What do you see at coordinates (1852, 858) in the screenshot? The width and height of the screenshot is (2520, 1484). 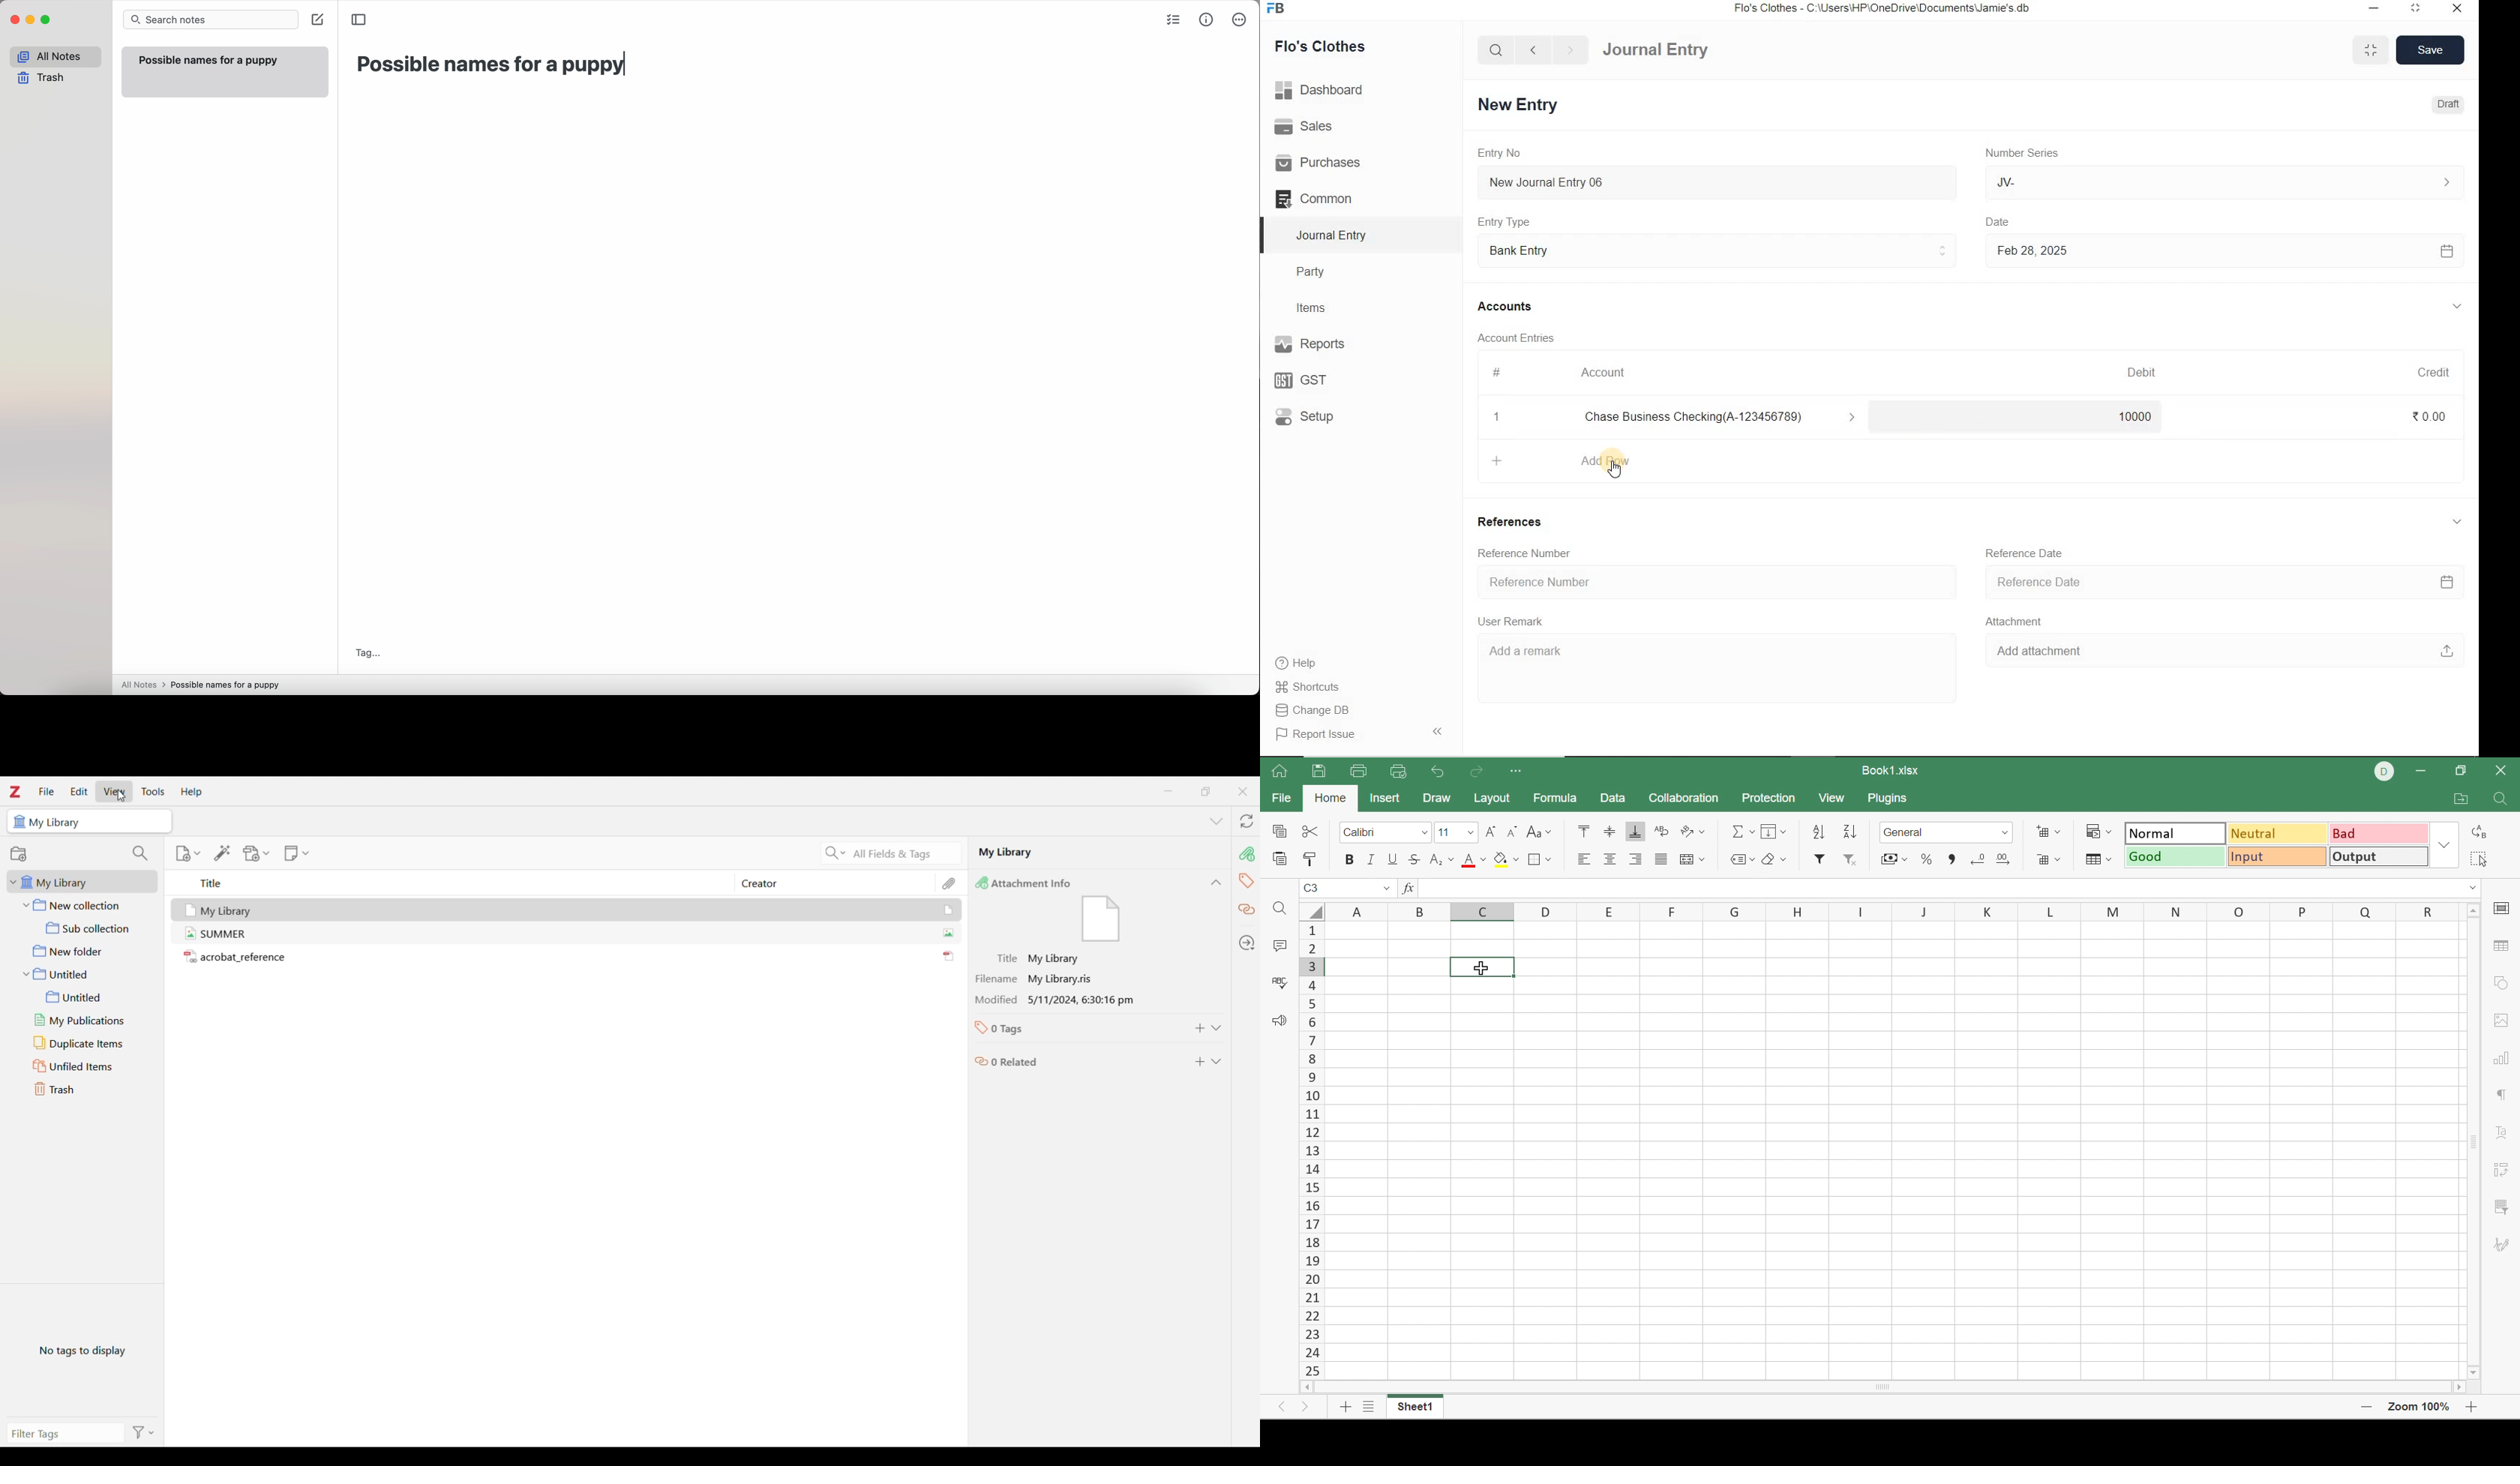 I see `Remove filter` at bounding box center [1852, 858].